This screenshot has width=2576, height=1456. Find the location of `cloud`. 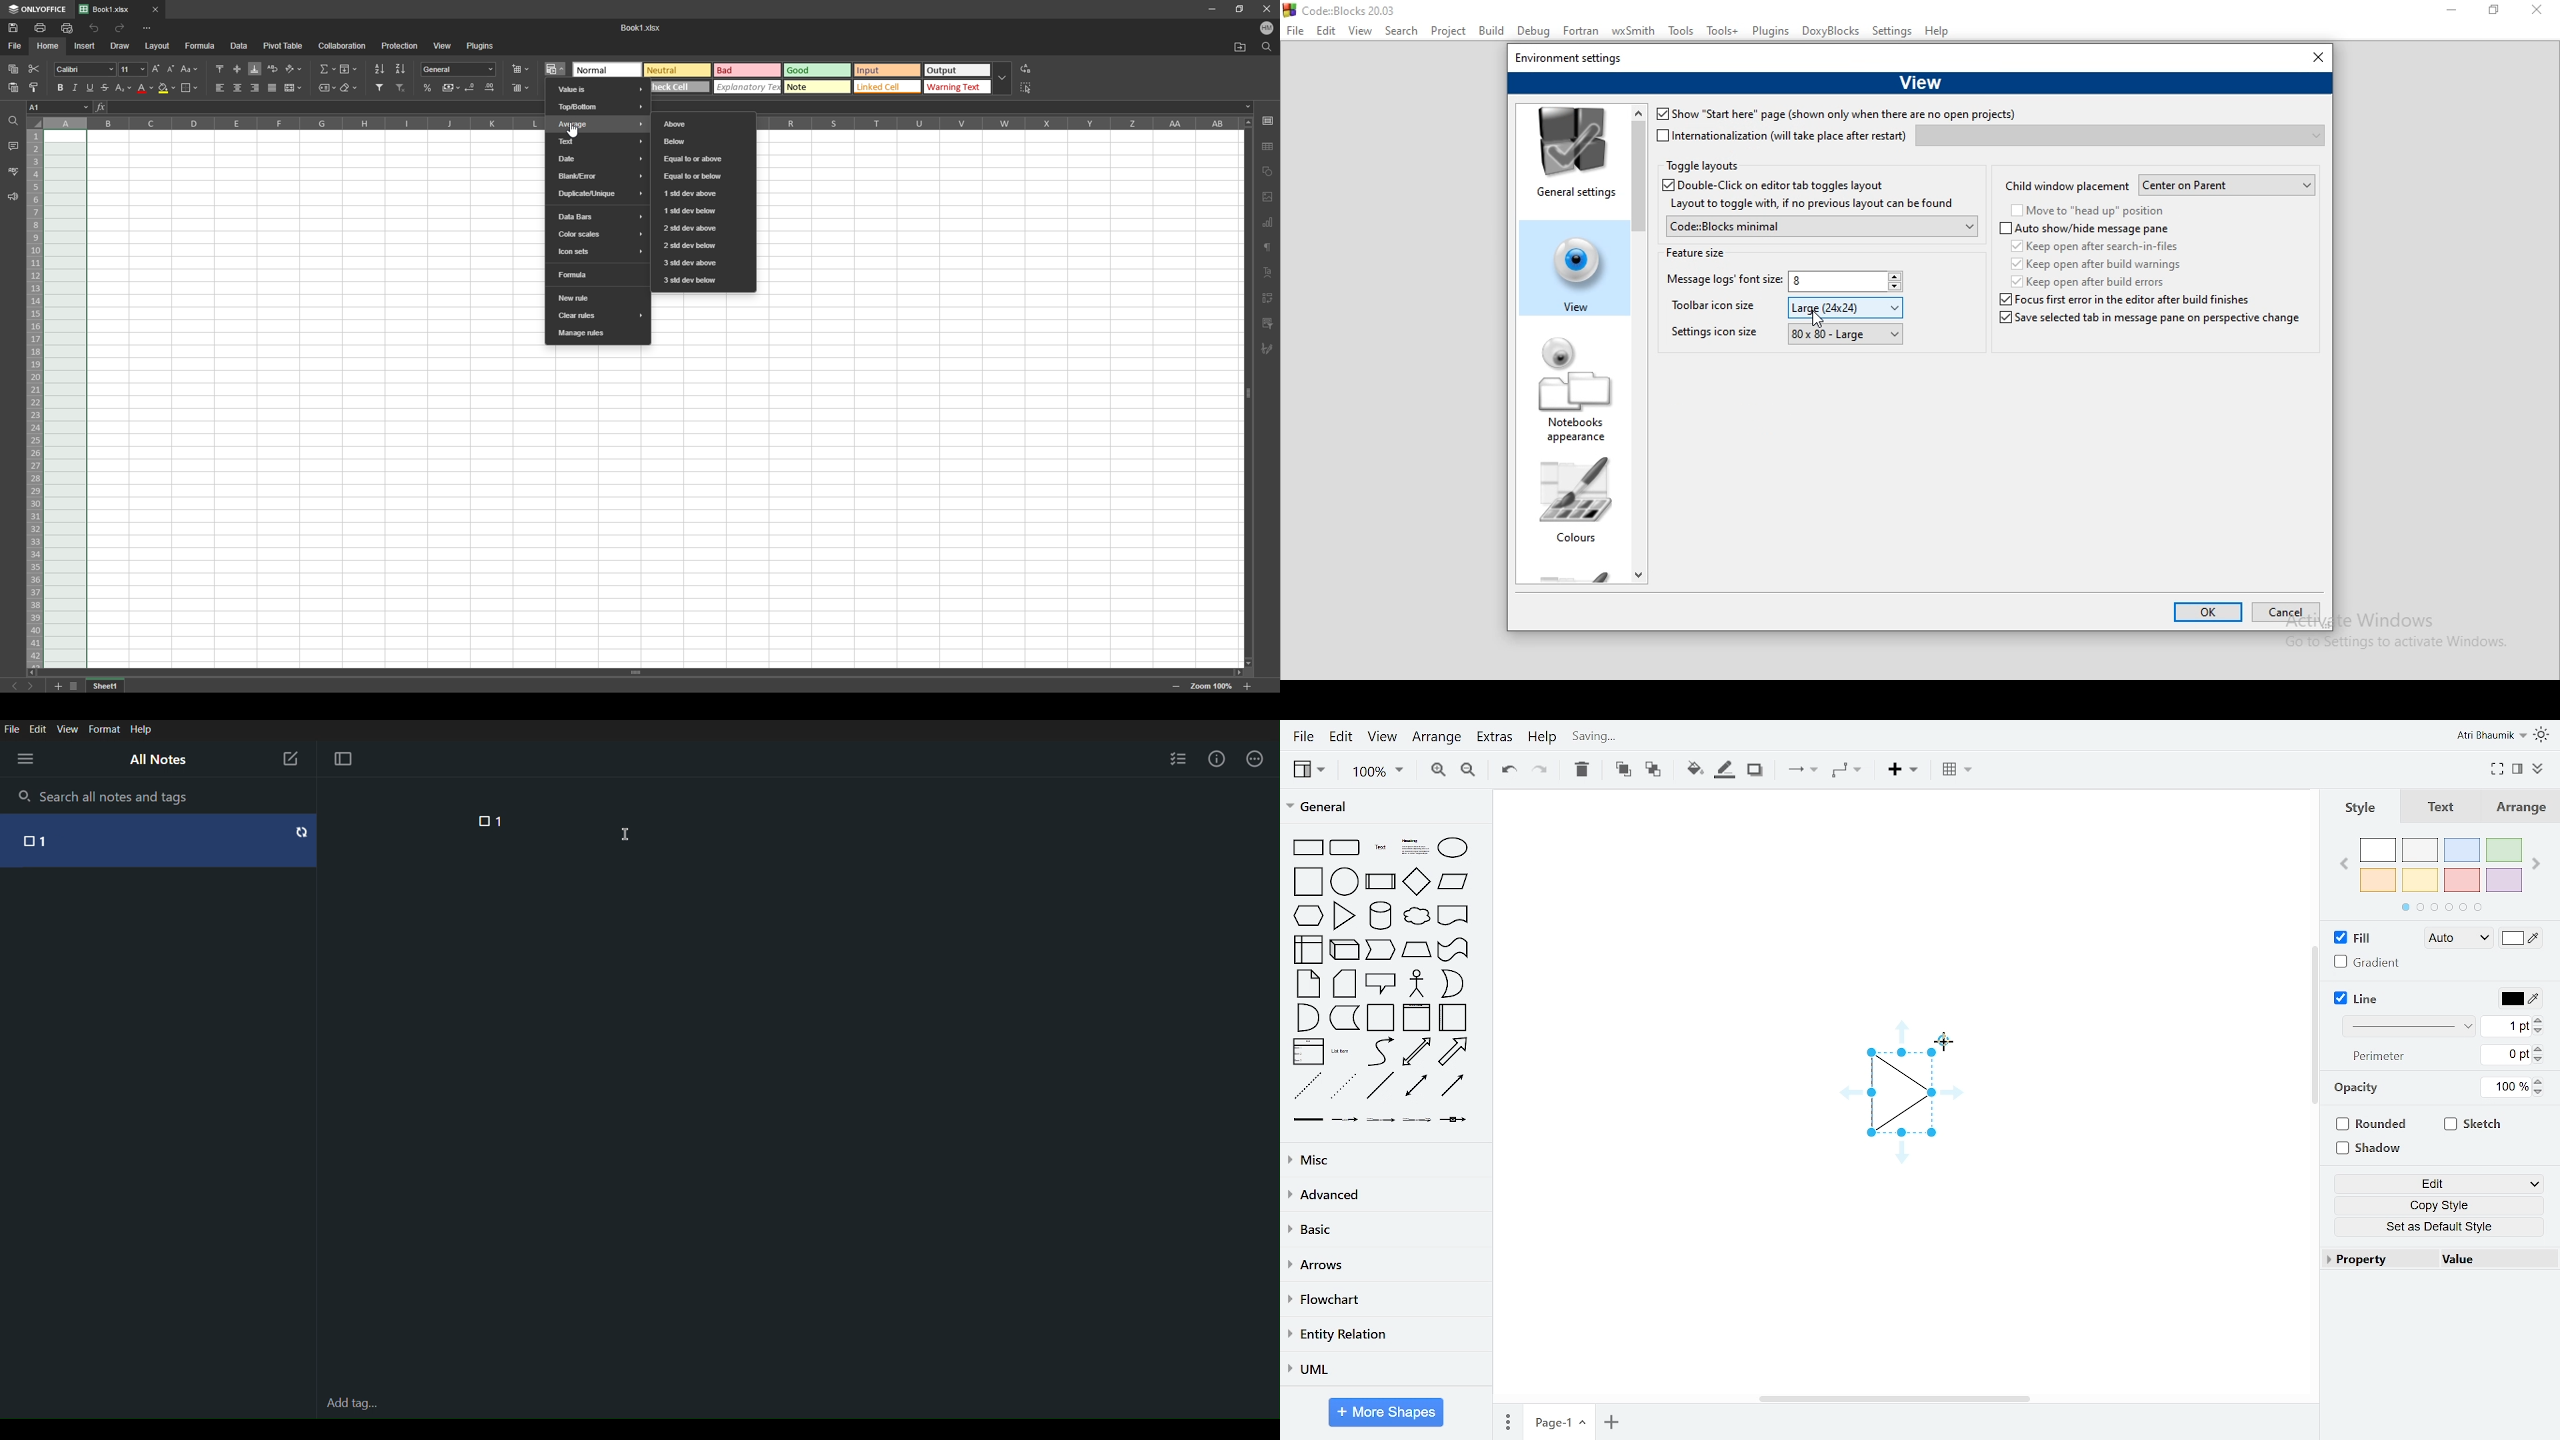

cloud is located at coordinates (1416, 916).